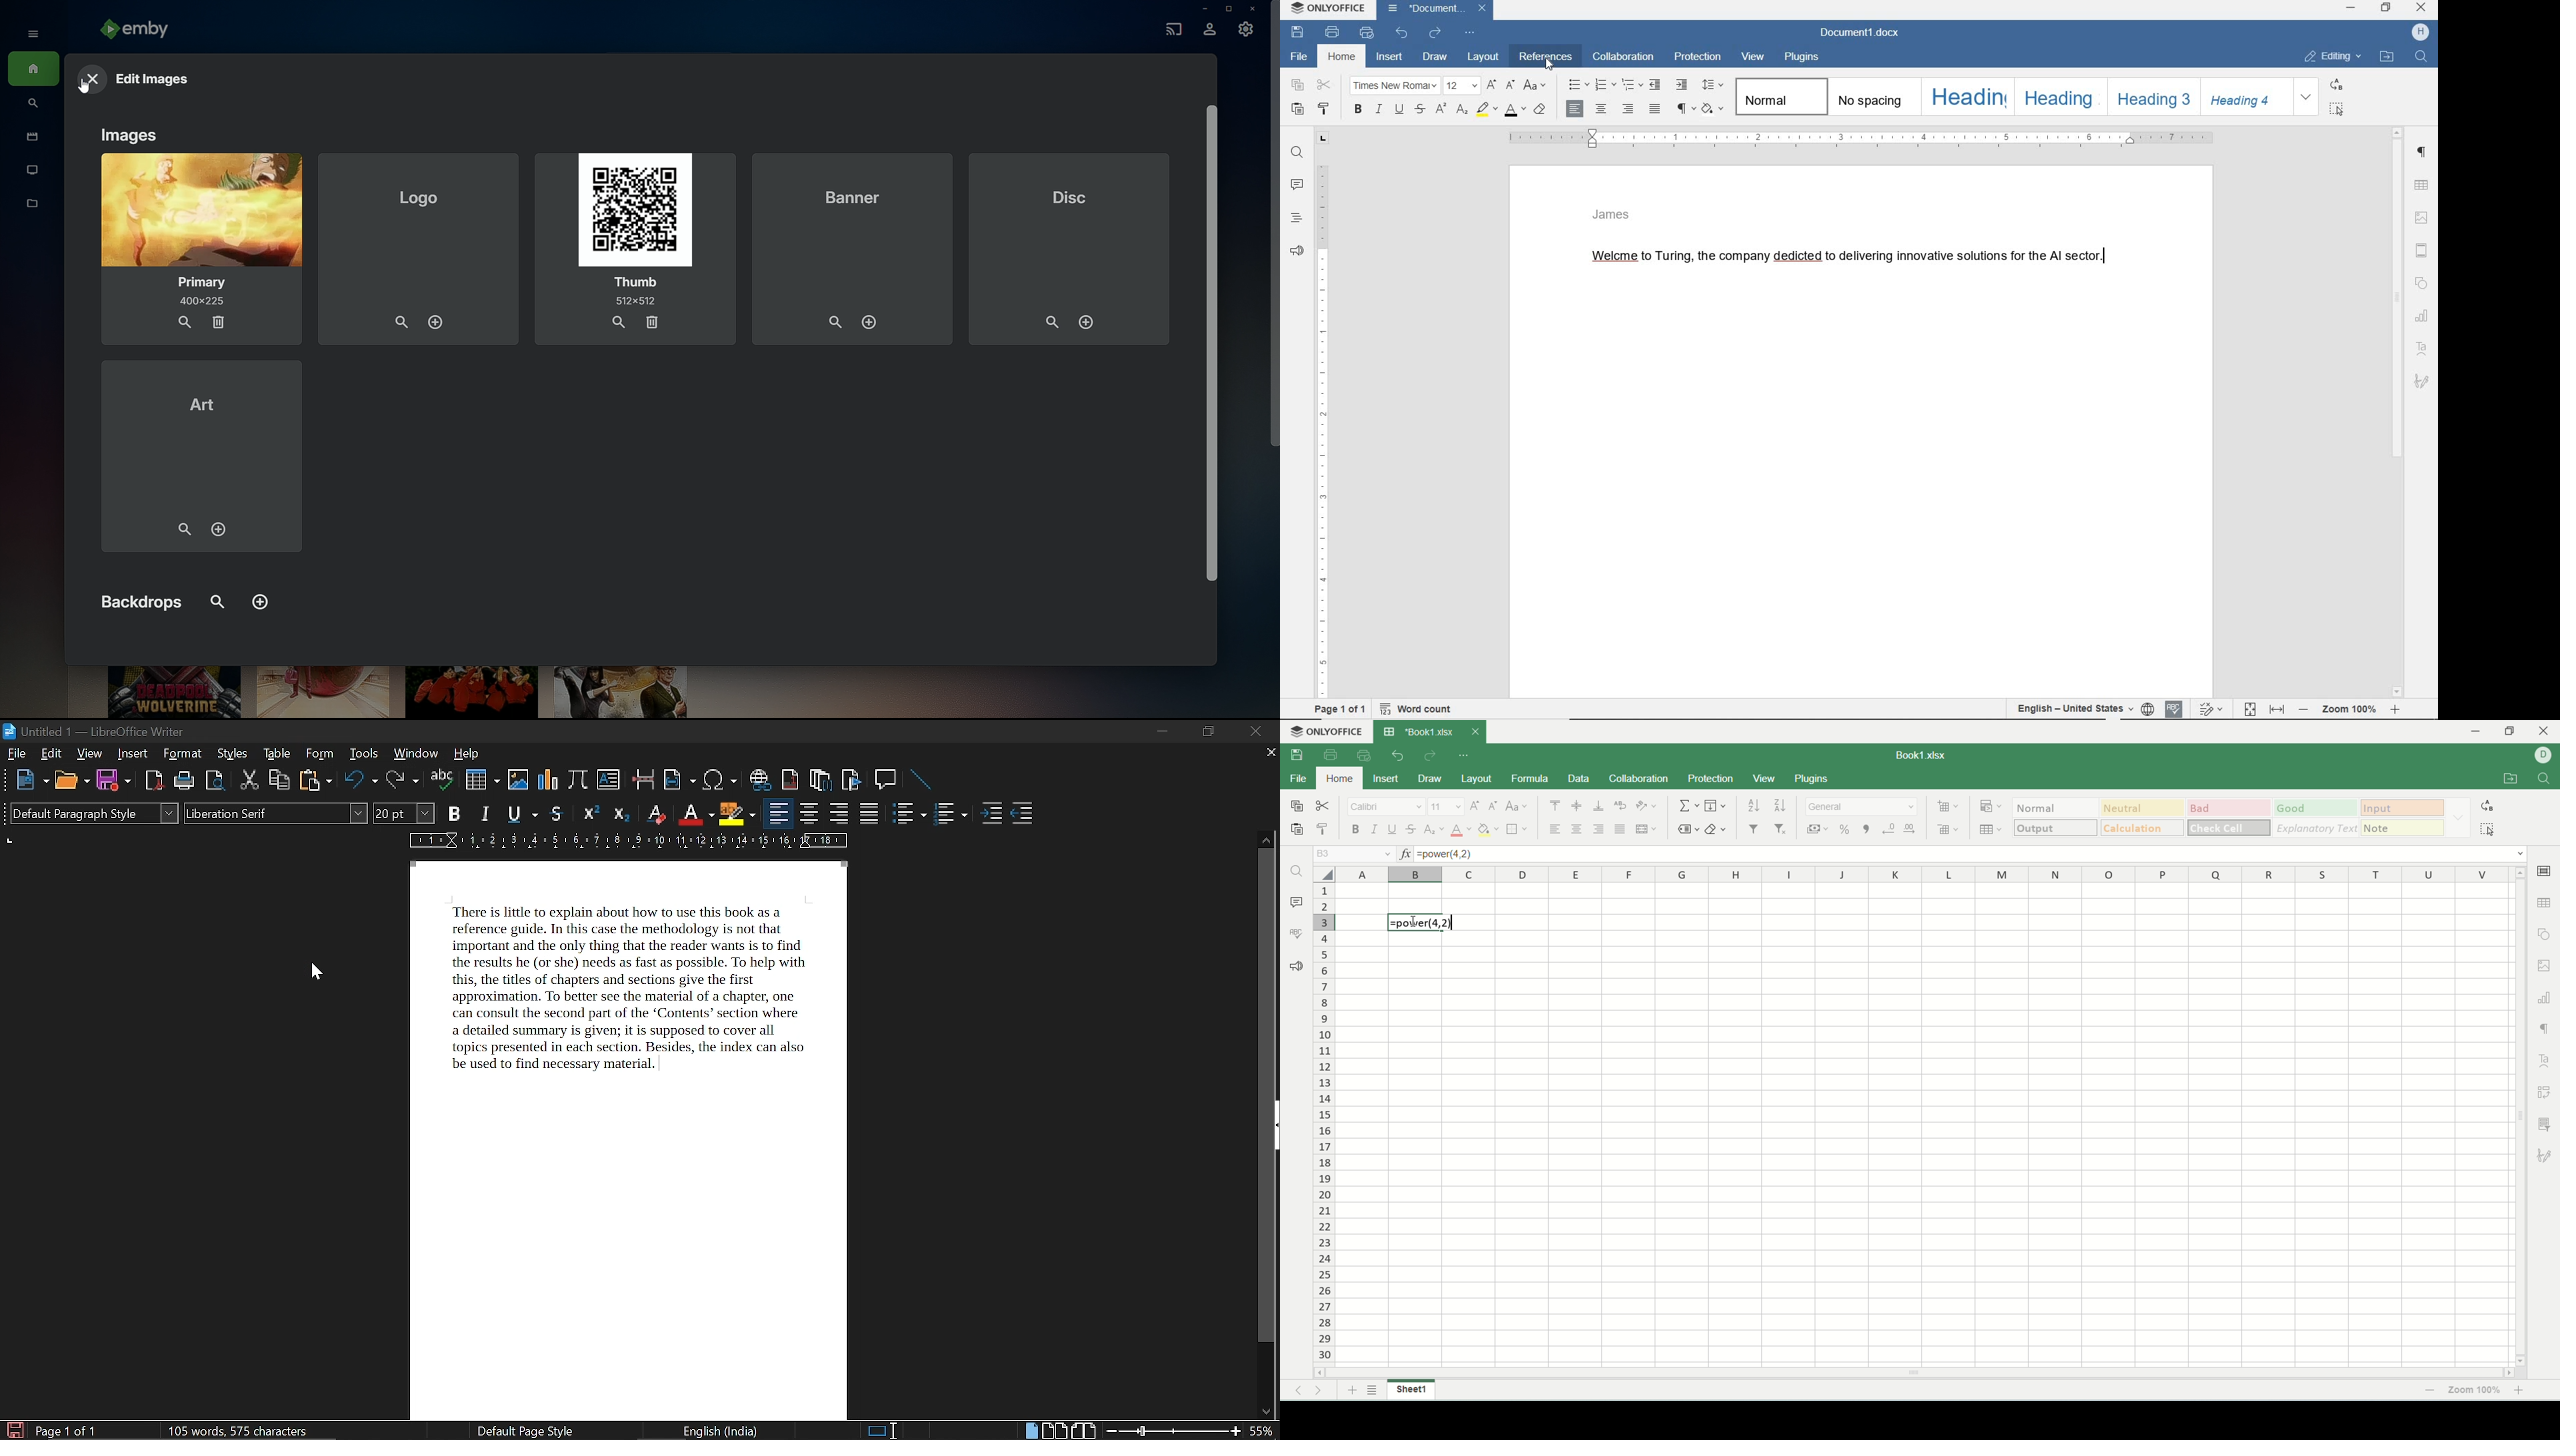 The width and height of the screenshot is (2576, 1456). Describe the element at coordinates (1468, 33) in the screenshot. I see `customize quick access toolbar` at that location.